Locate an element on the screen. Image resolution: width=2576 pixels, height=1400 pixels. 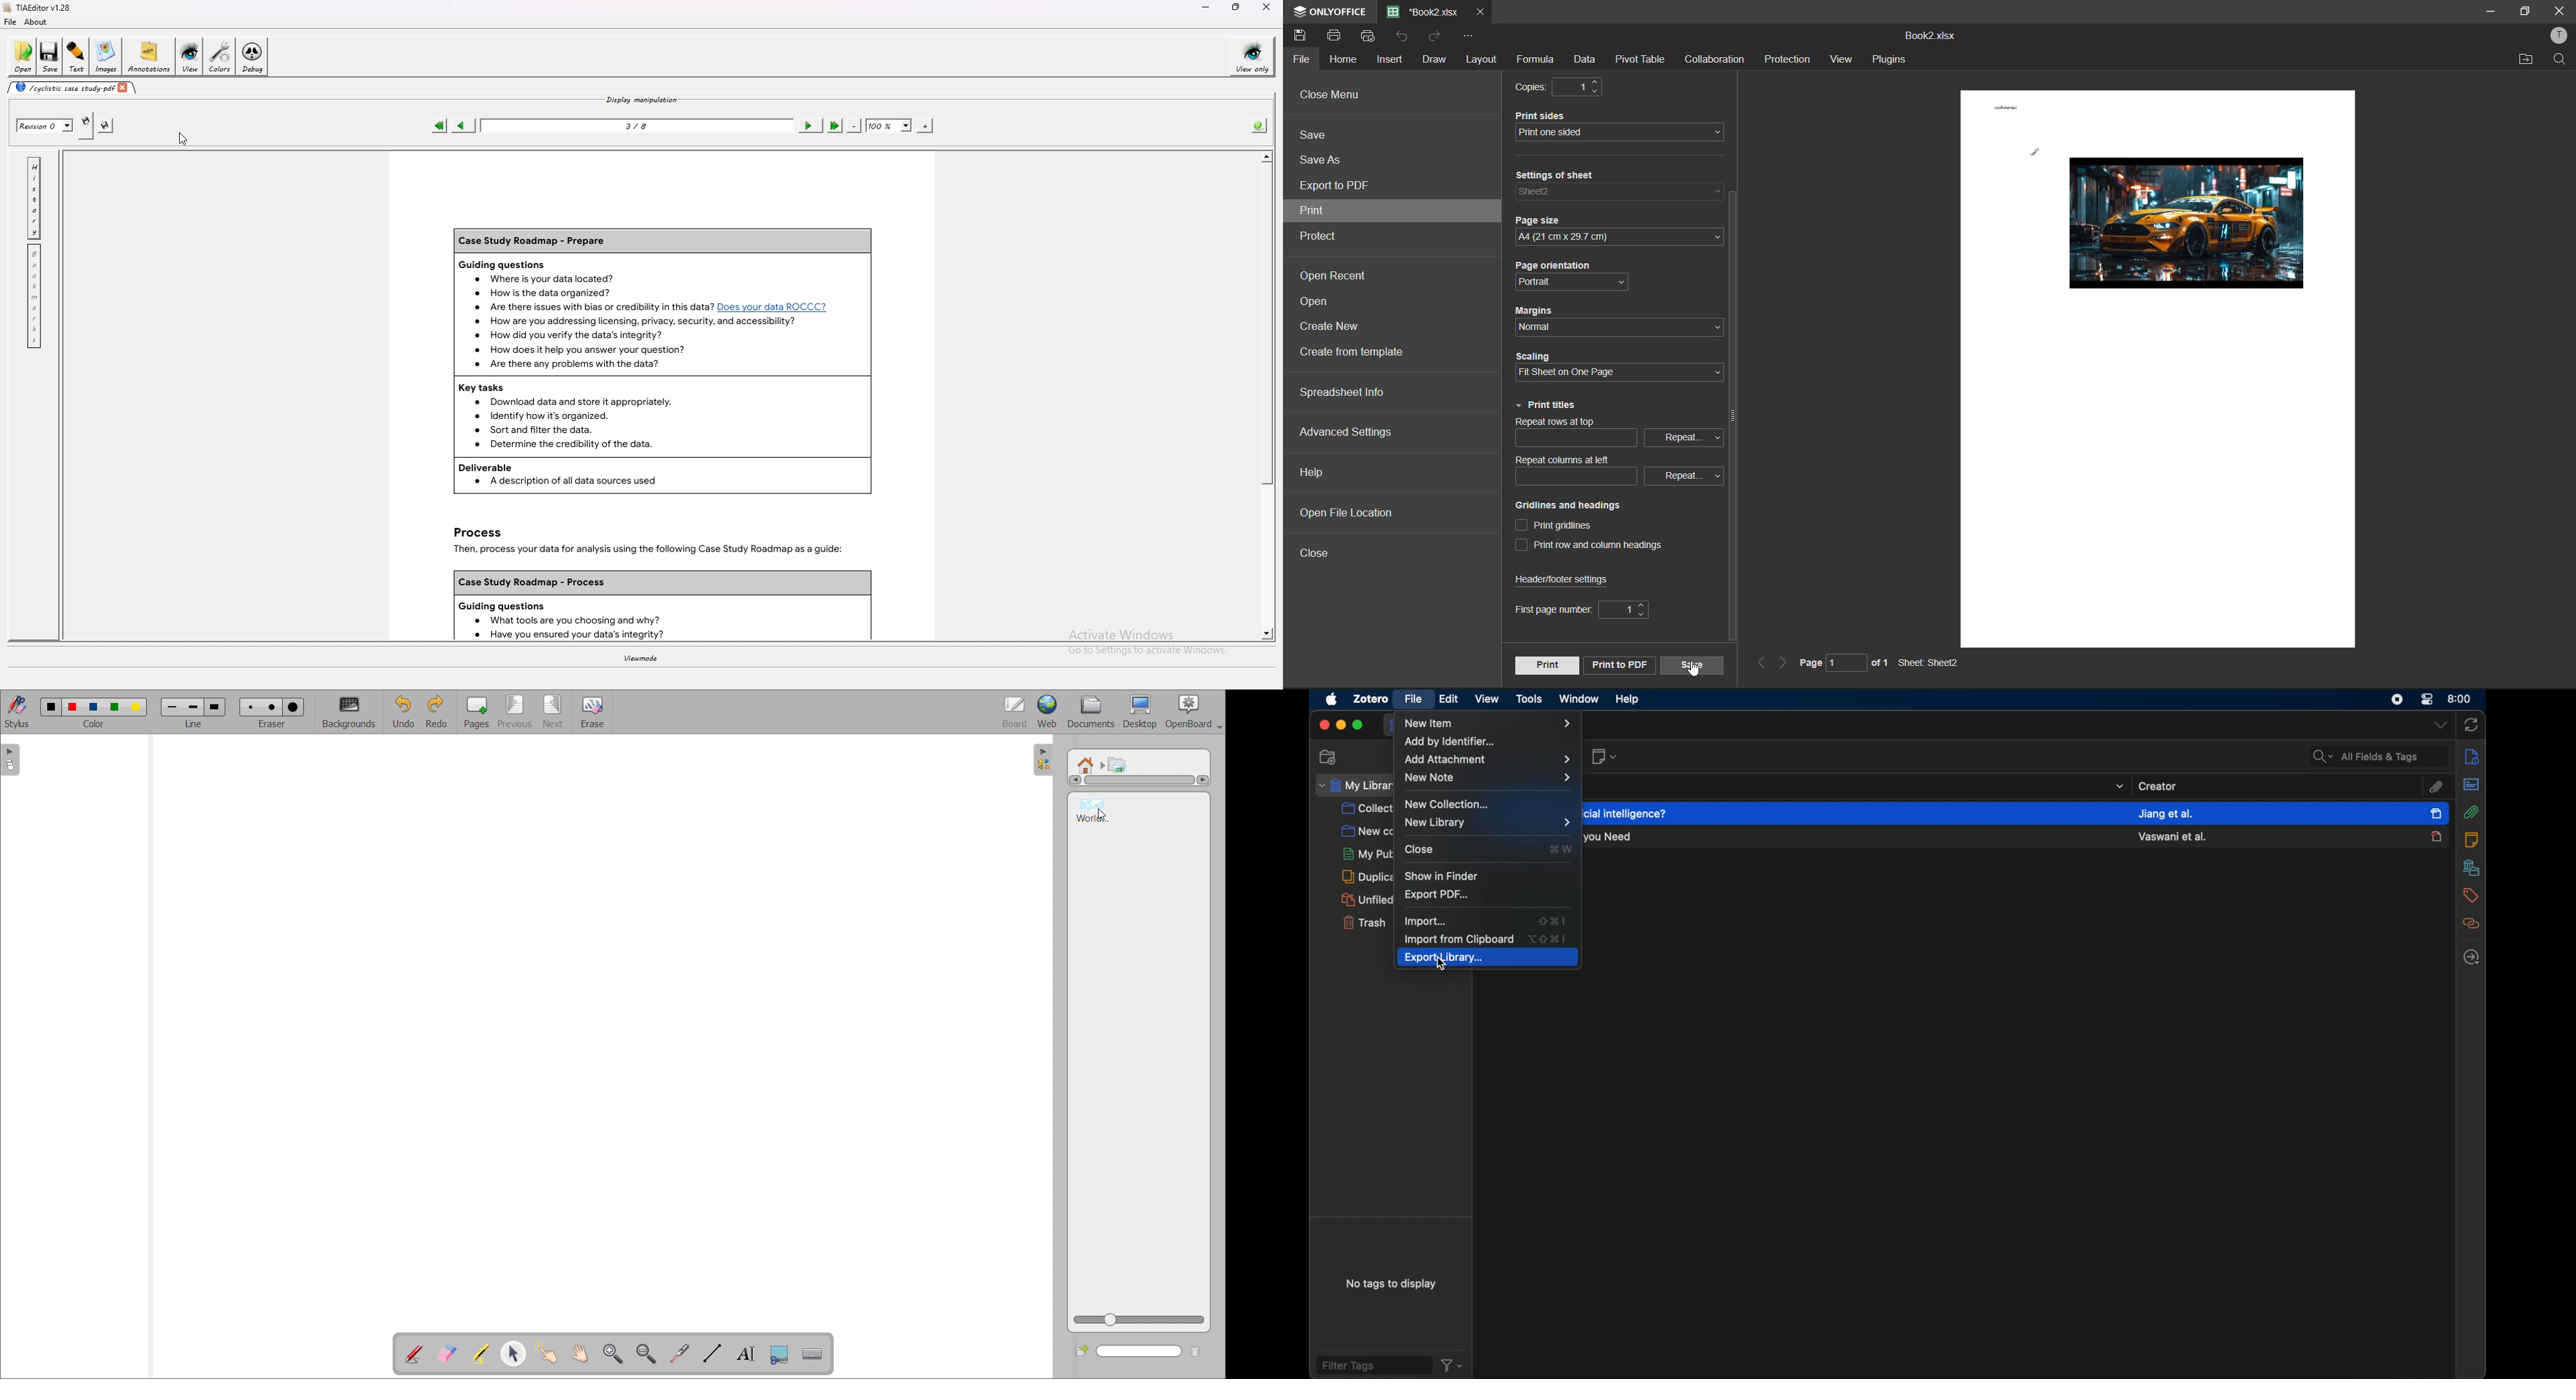
print side is located at coordinates (1622, 126).